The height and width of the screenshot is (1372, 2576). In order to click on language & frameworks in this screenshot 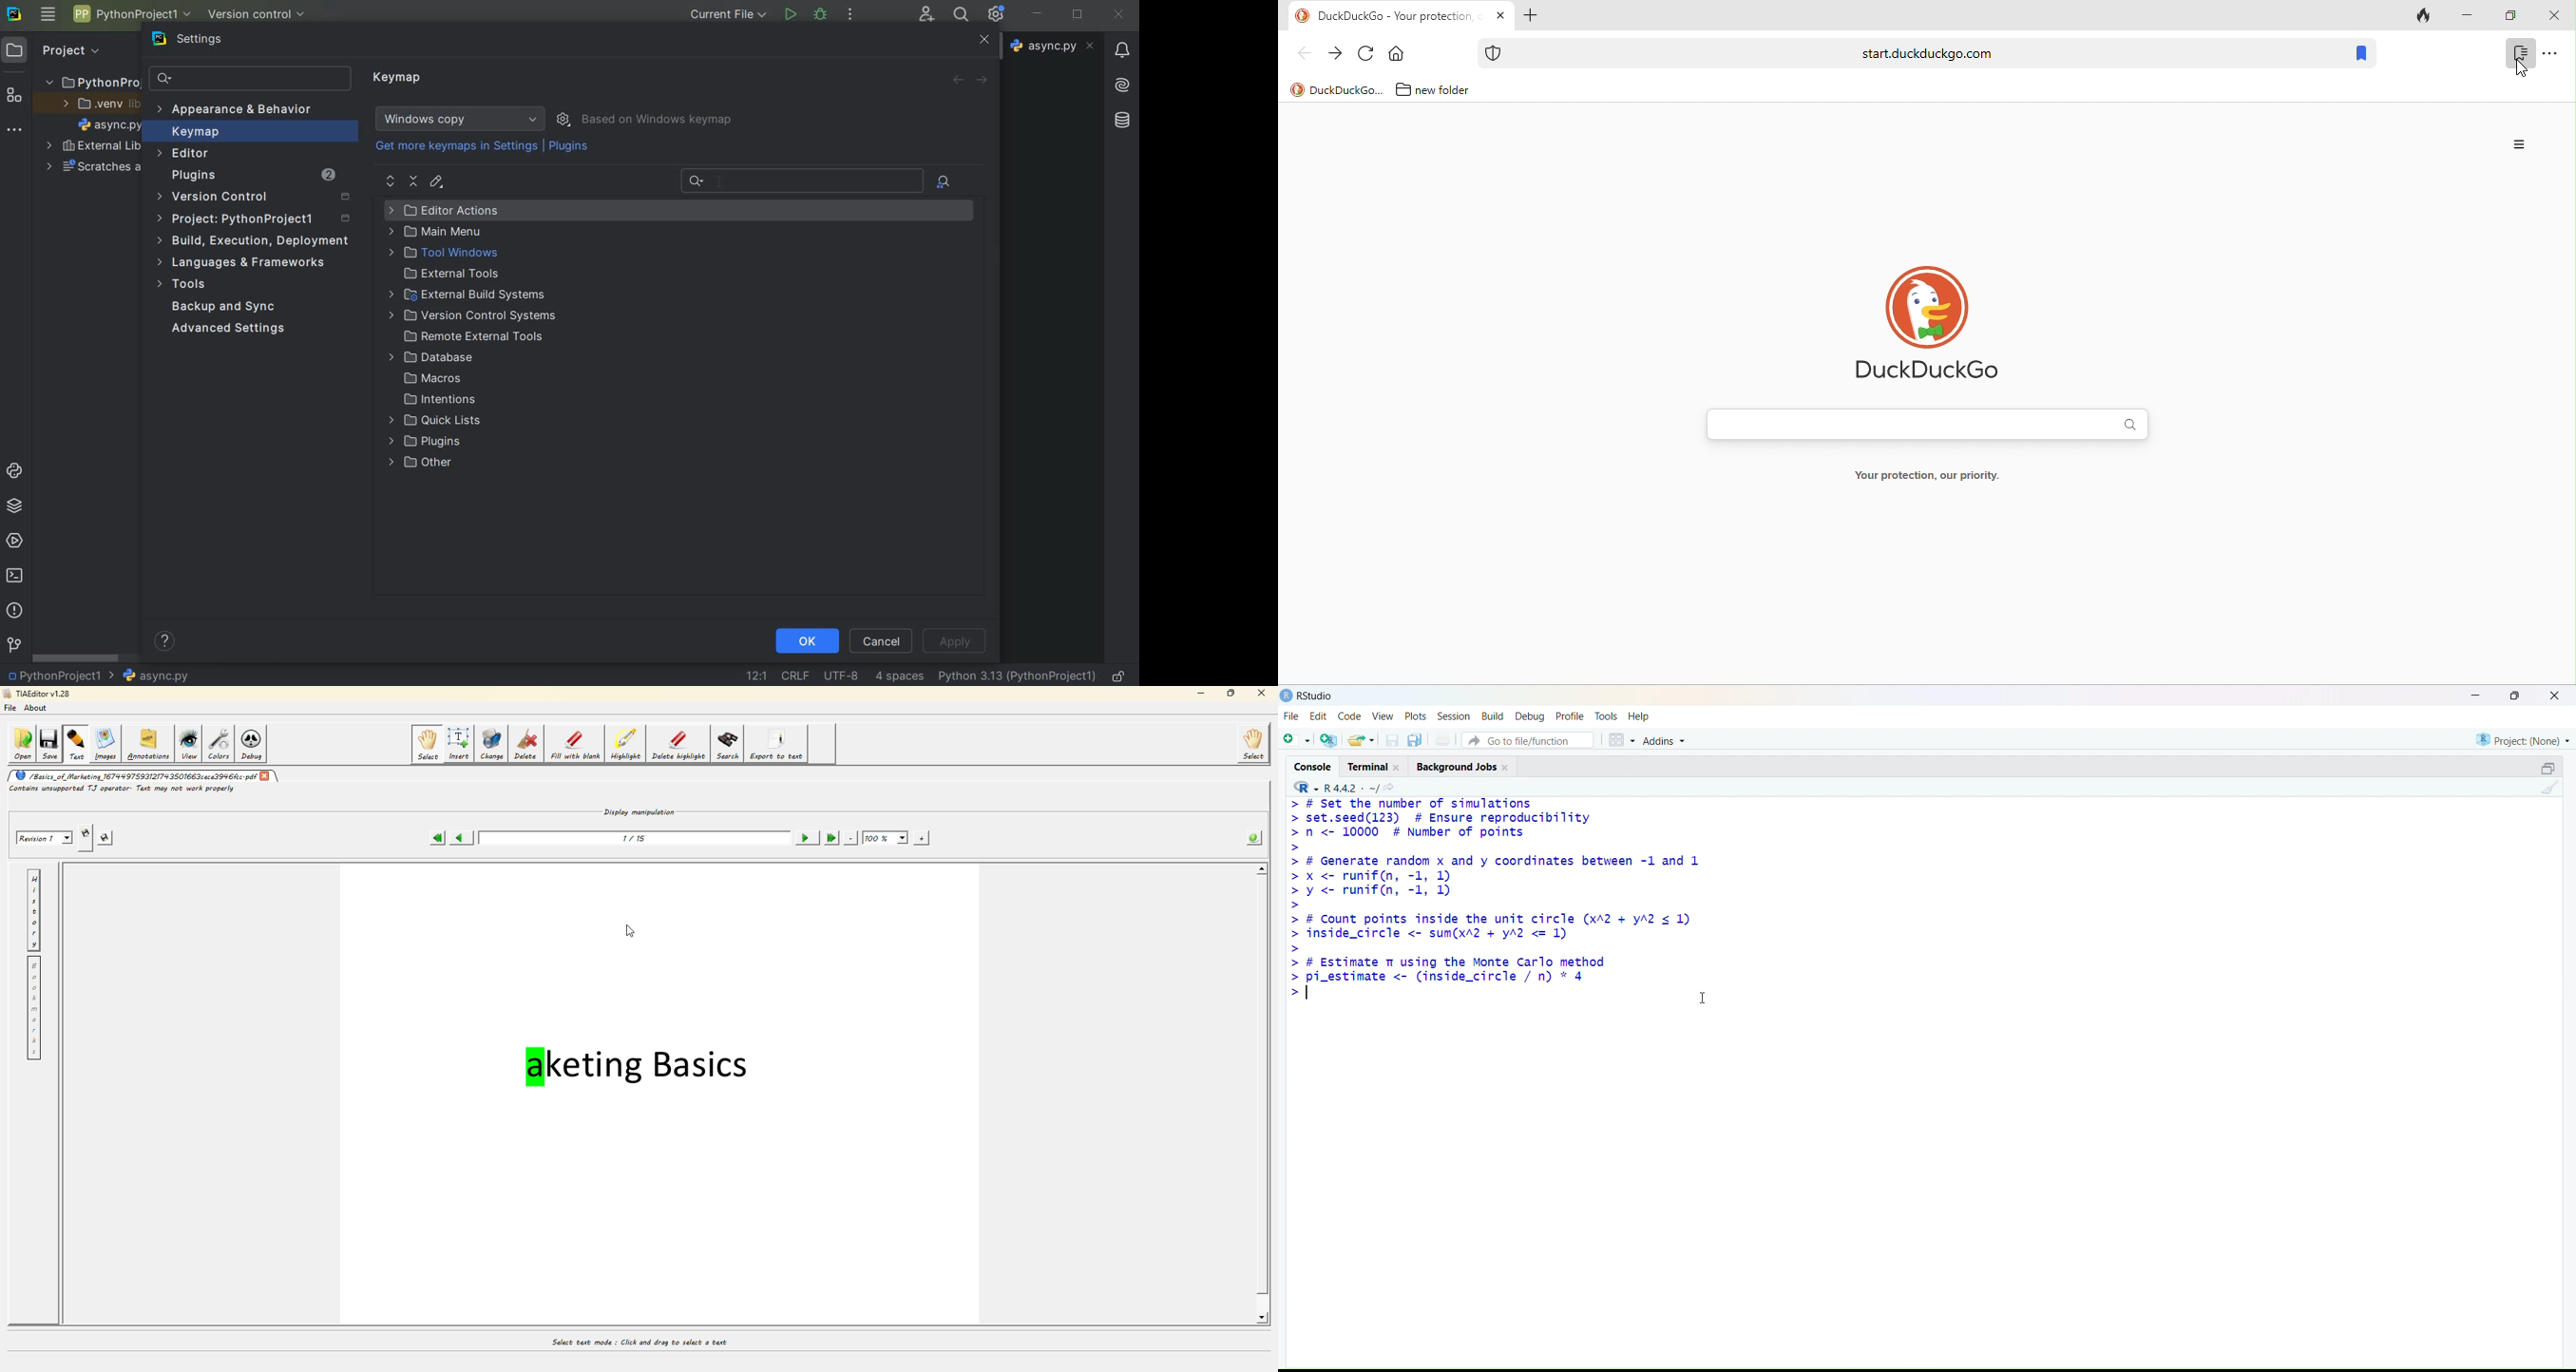, I will do `click(243, 263)`.